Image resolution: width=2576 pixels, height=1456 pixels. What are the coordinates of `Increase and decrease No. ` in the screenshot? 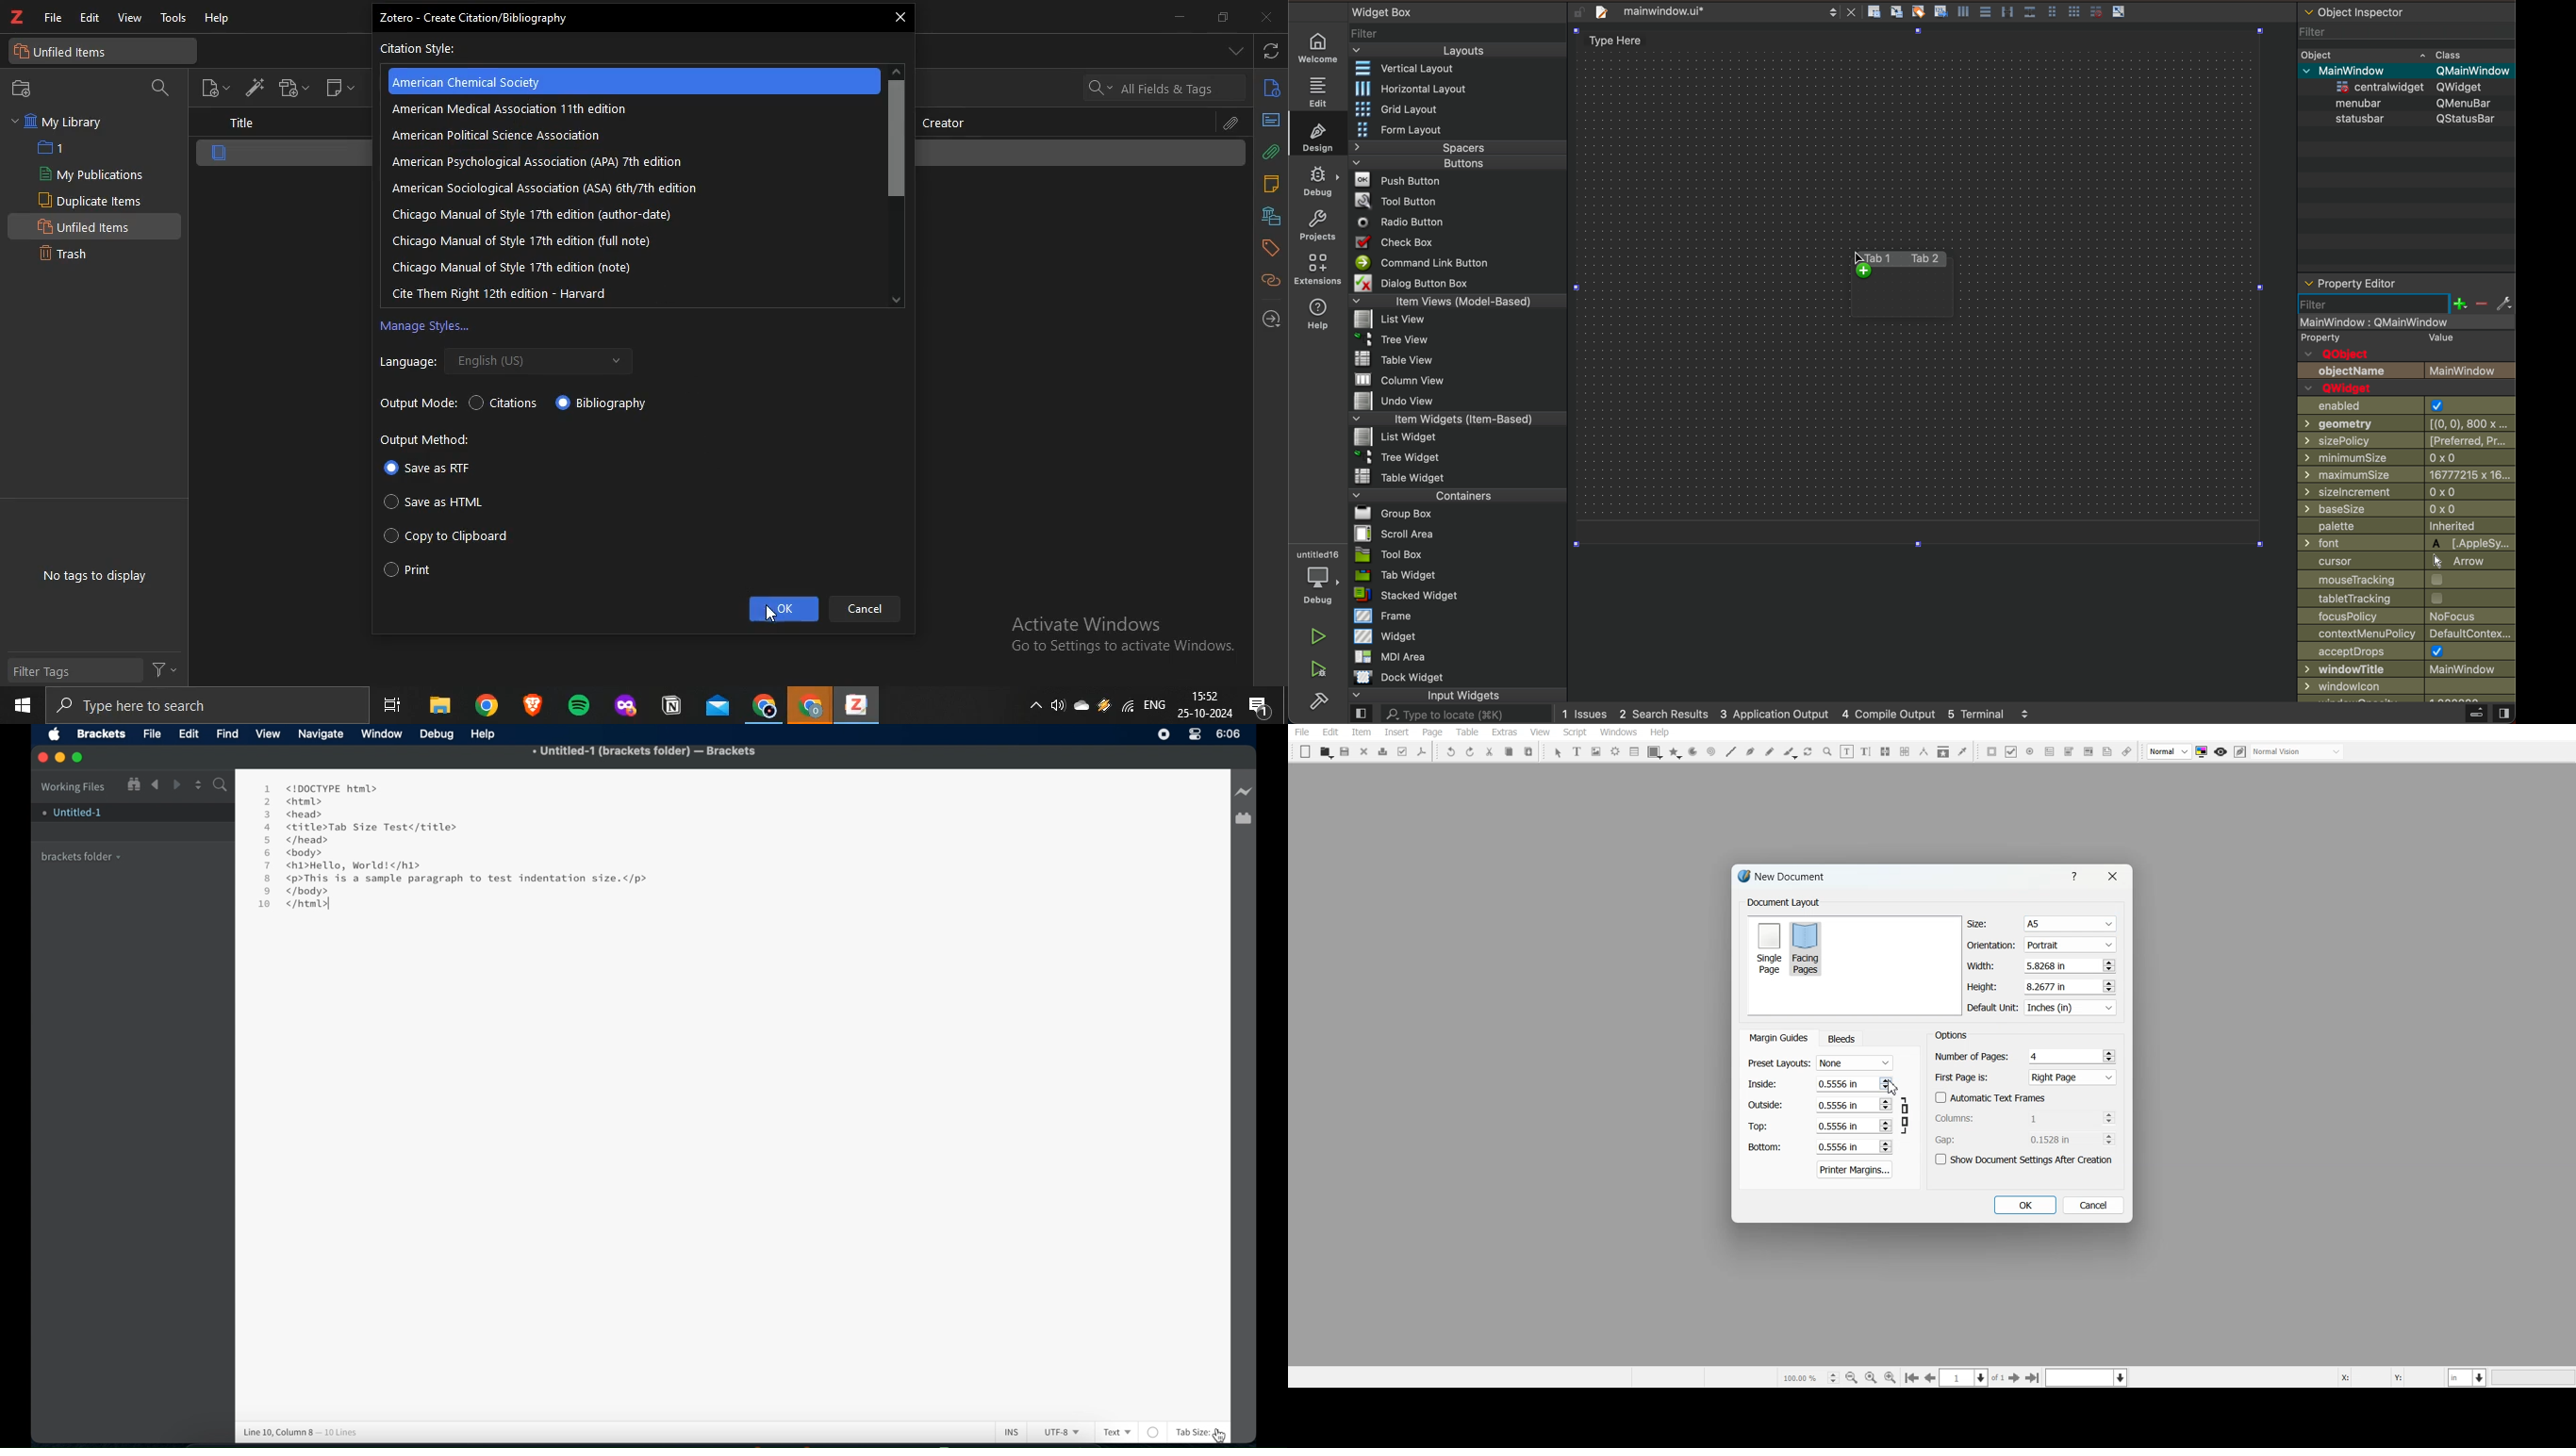 It's located at (2109, 1139).